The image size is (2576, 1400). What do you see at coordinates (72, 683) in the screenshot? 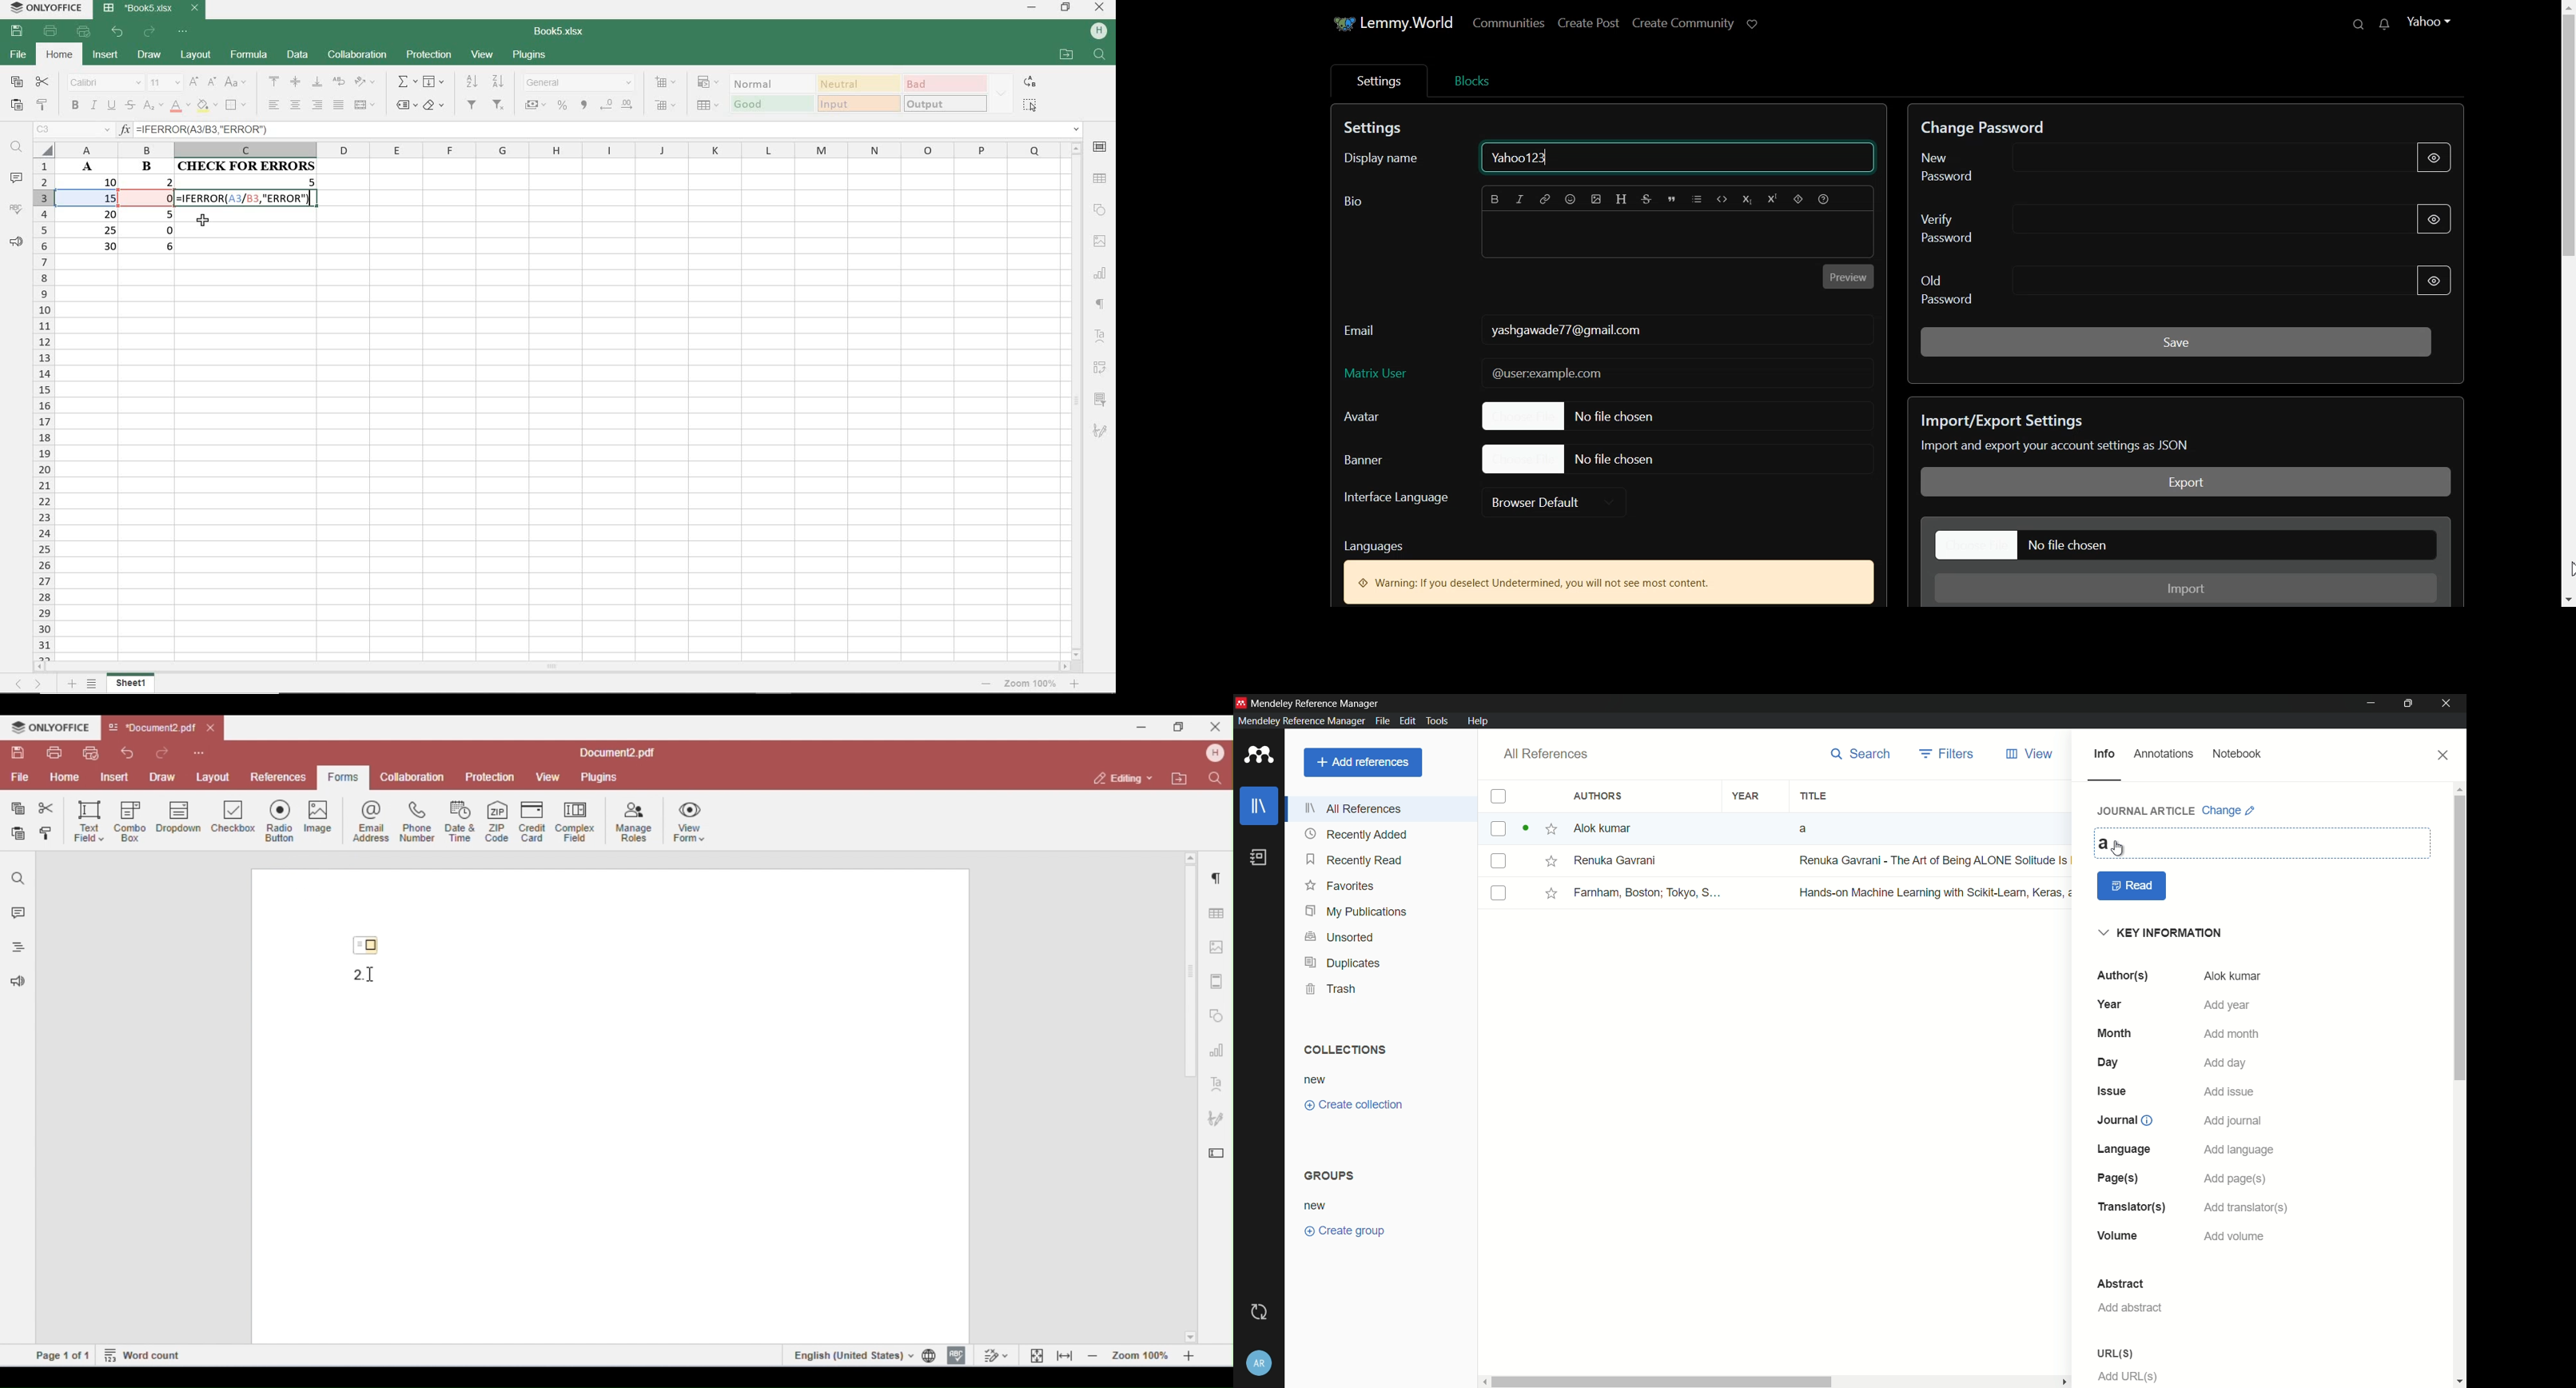
I see `` at bounding box center [72, 683].